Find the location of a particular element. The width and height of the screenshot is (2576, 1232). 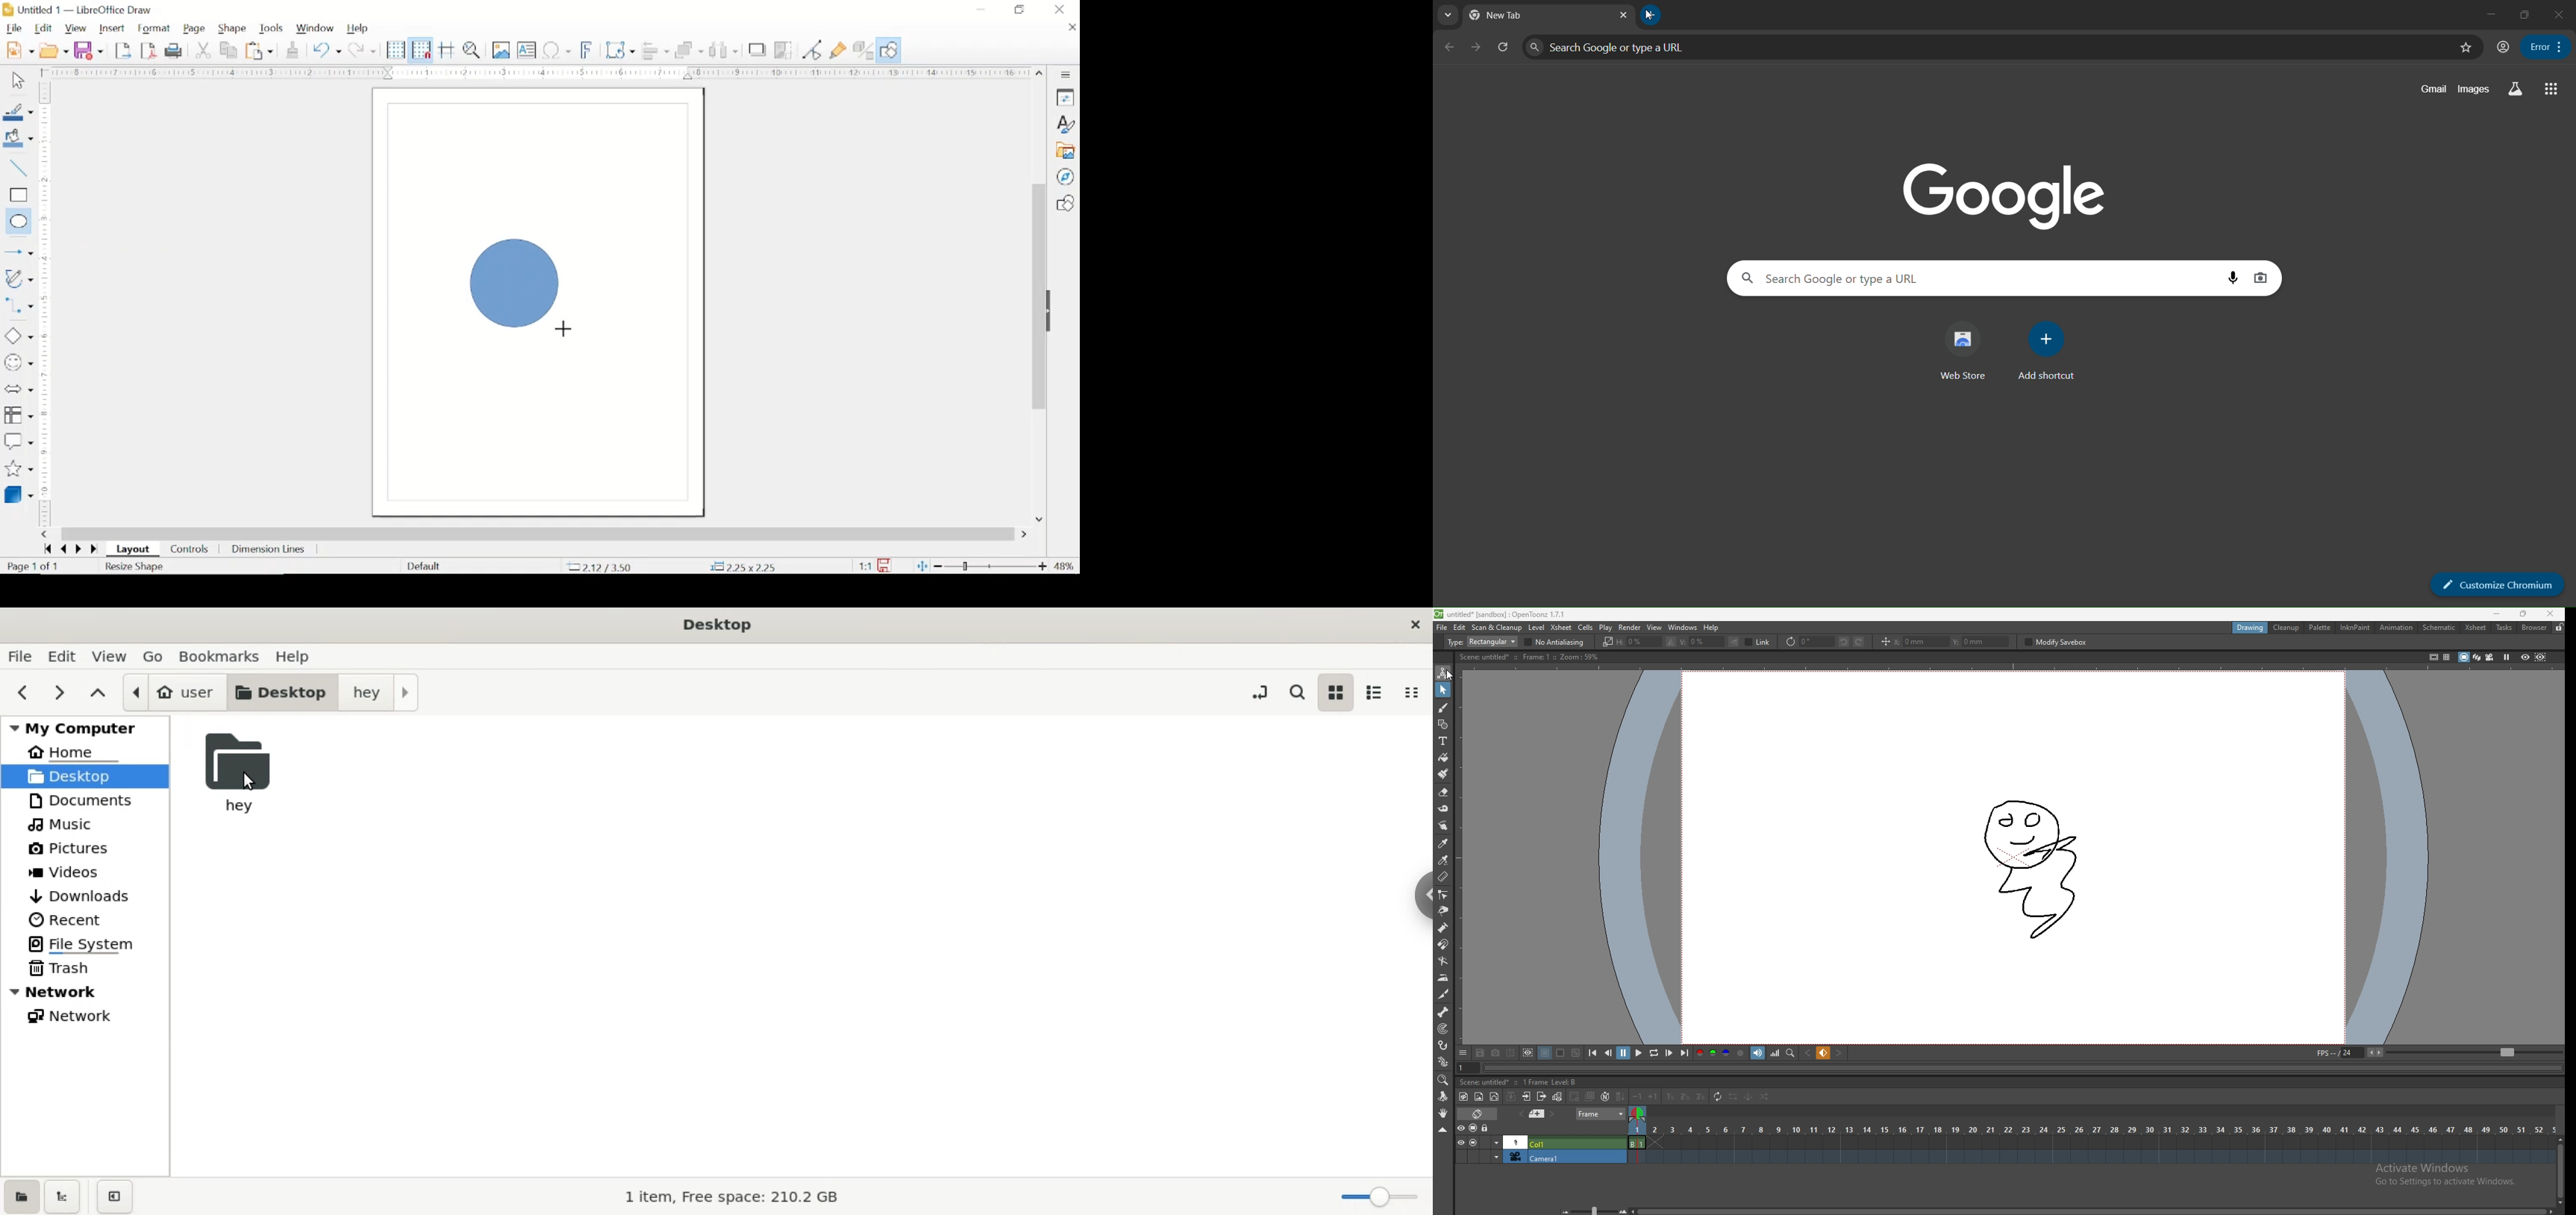

undo is located at coordinates (327, 49).